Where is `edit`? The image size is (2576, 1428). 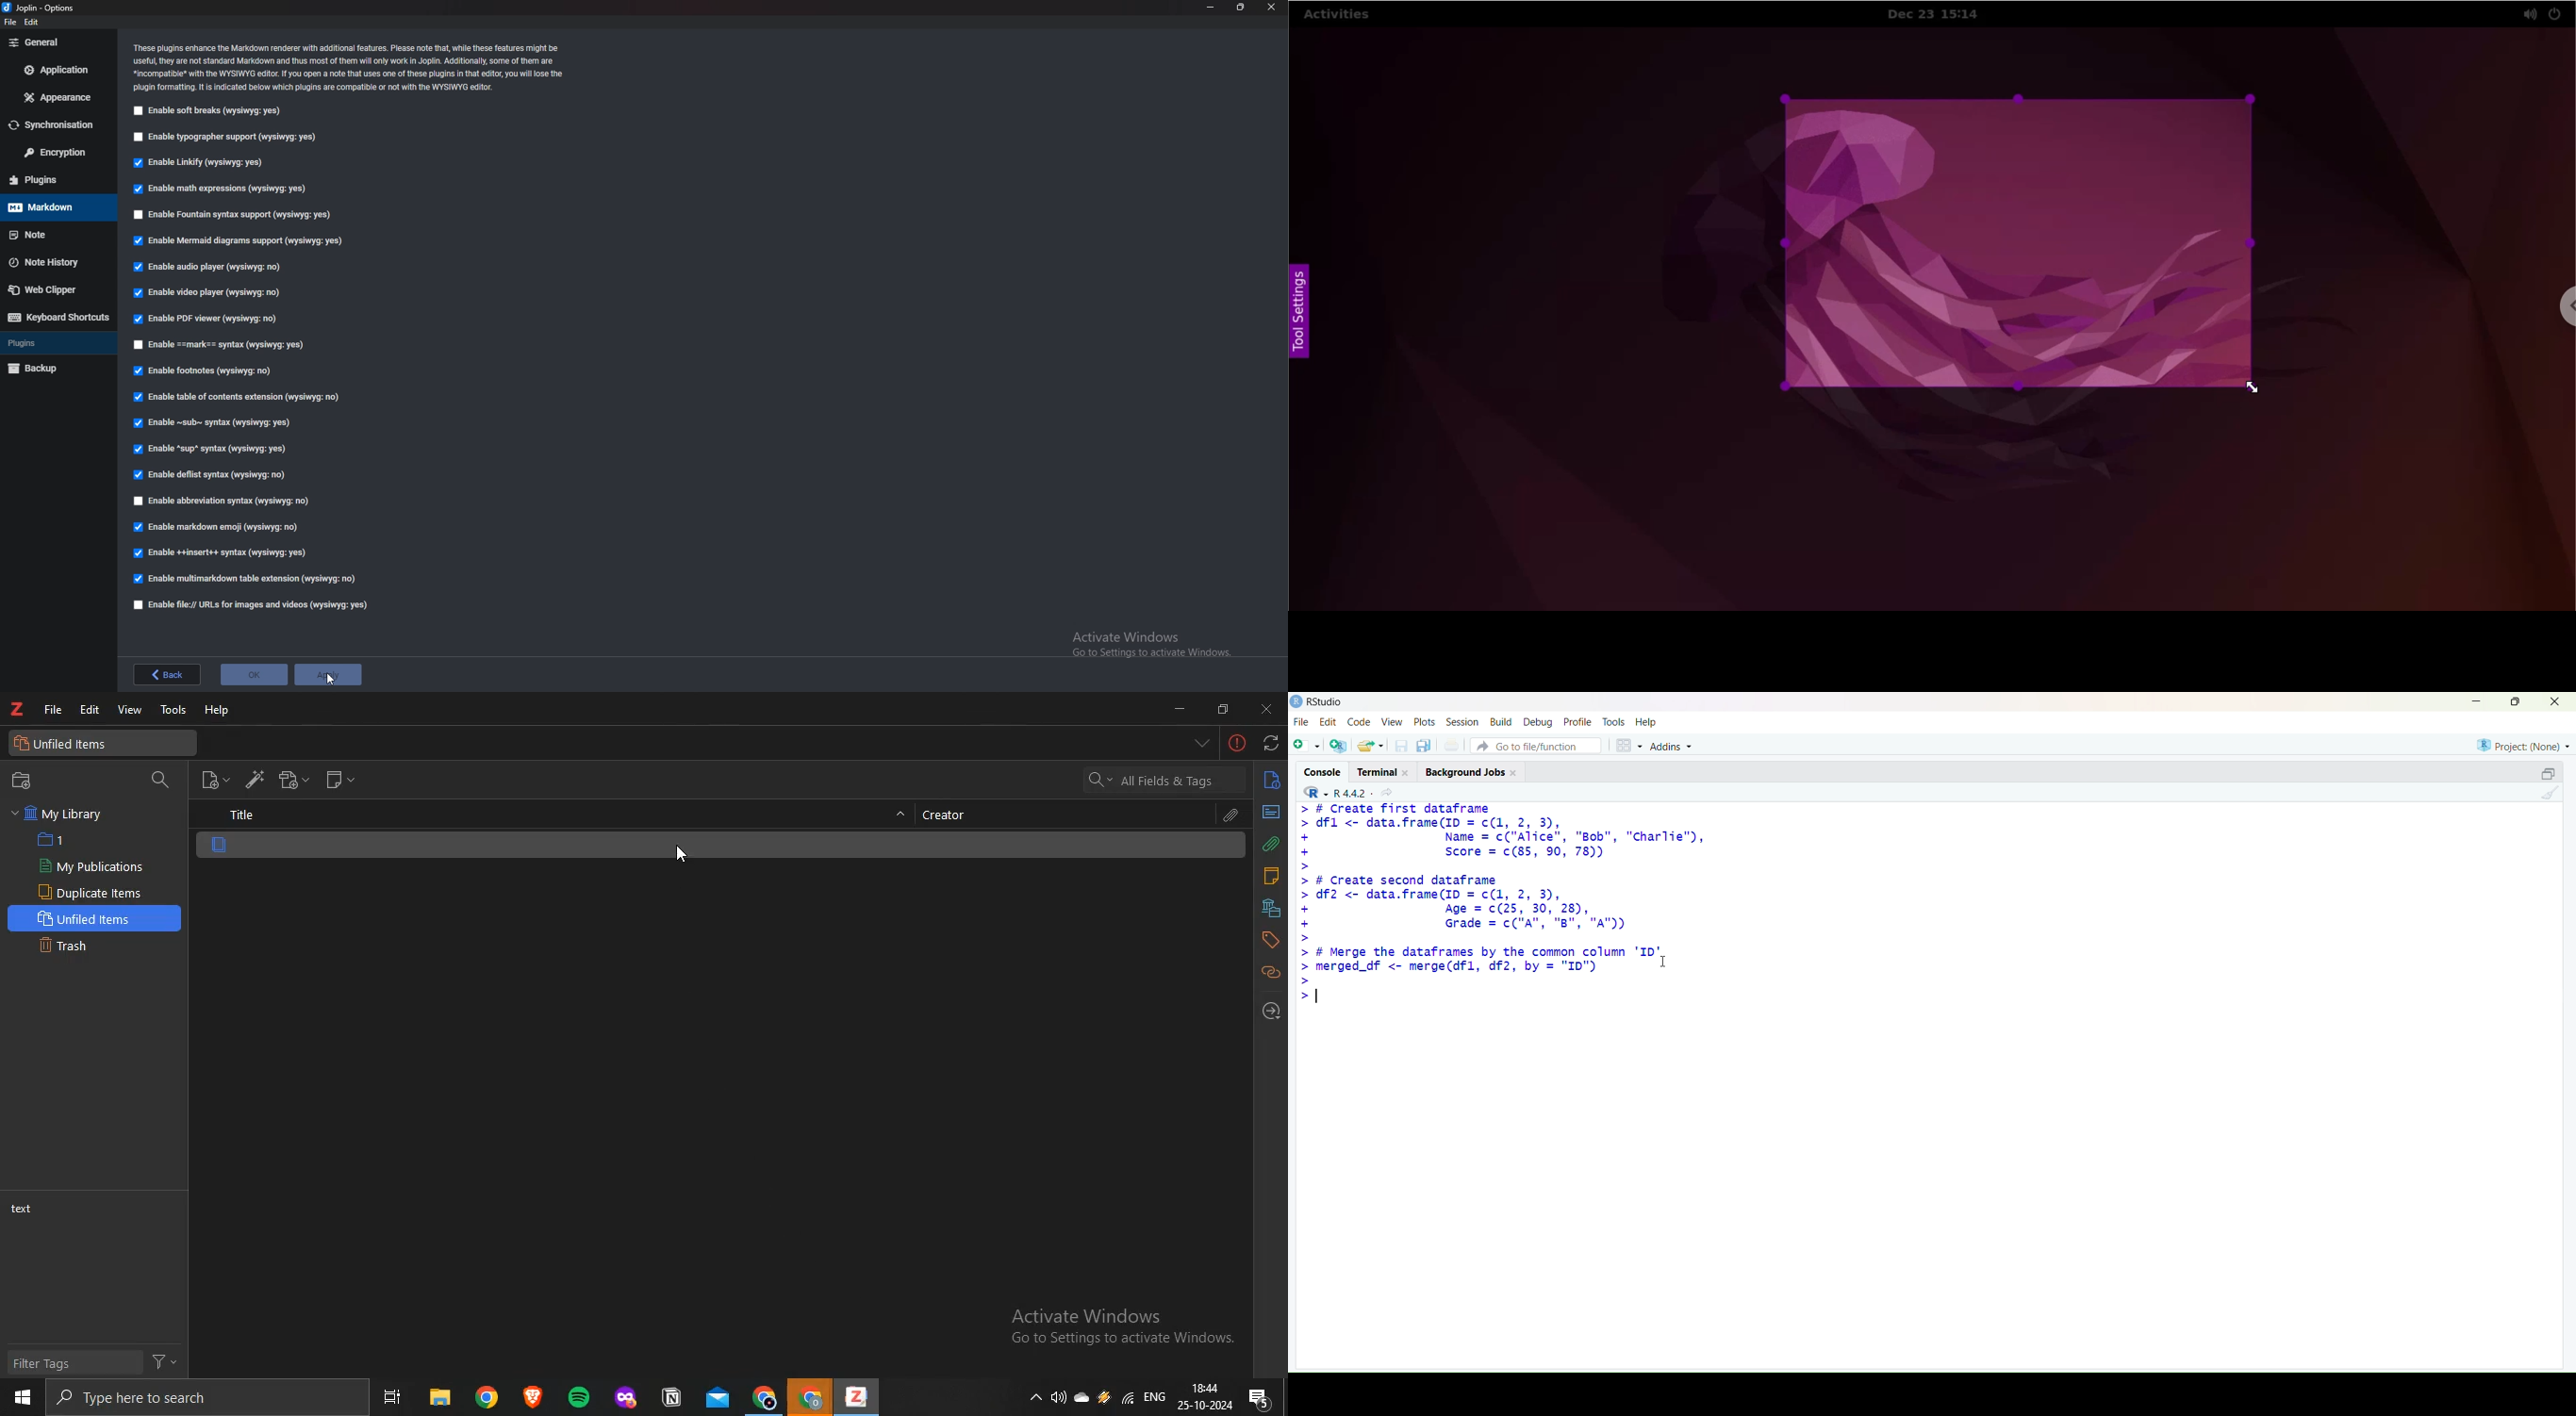 edit is located at coordinates (32, 21).